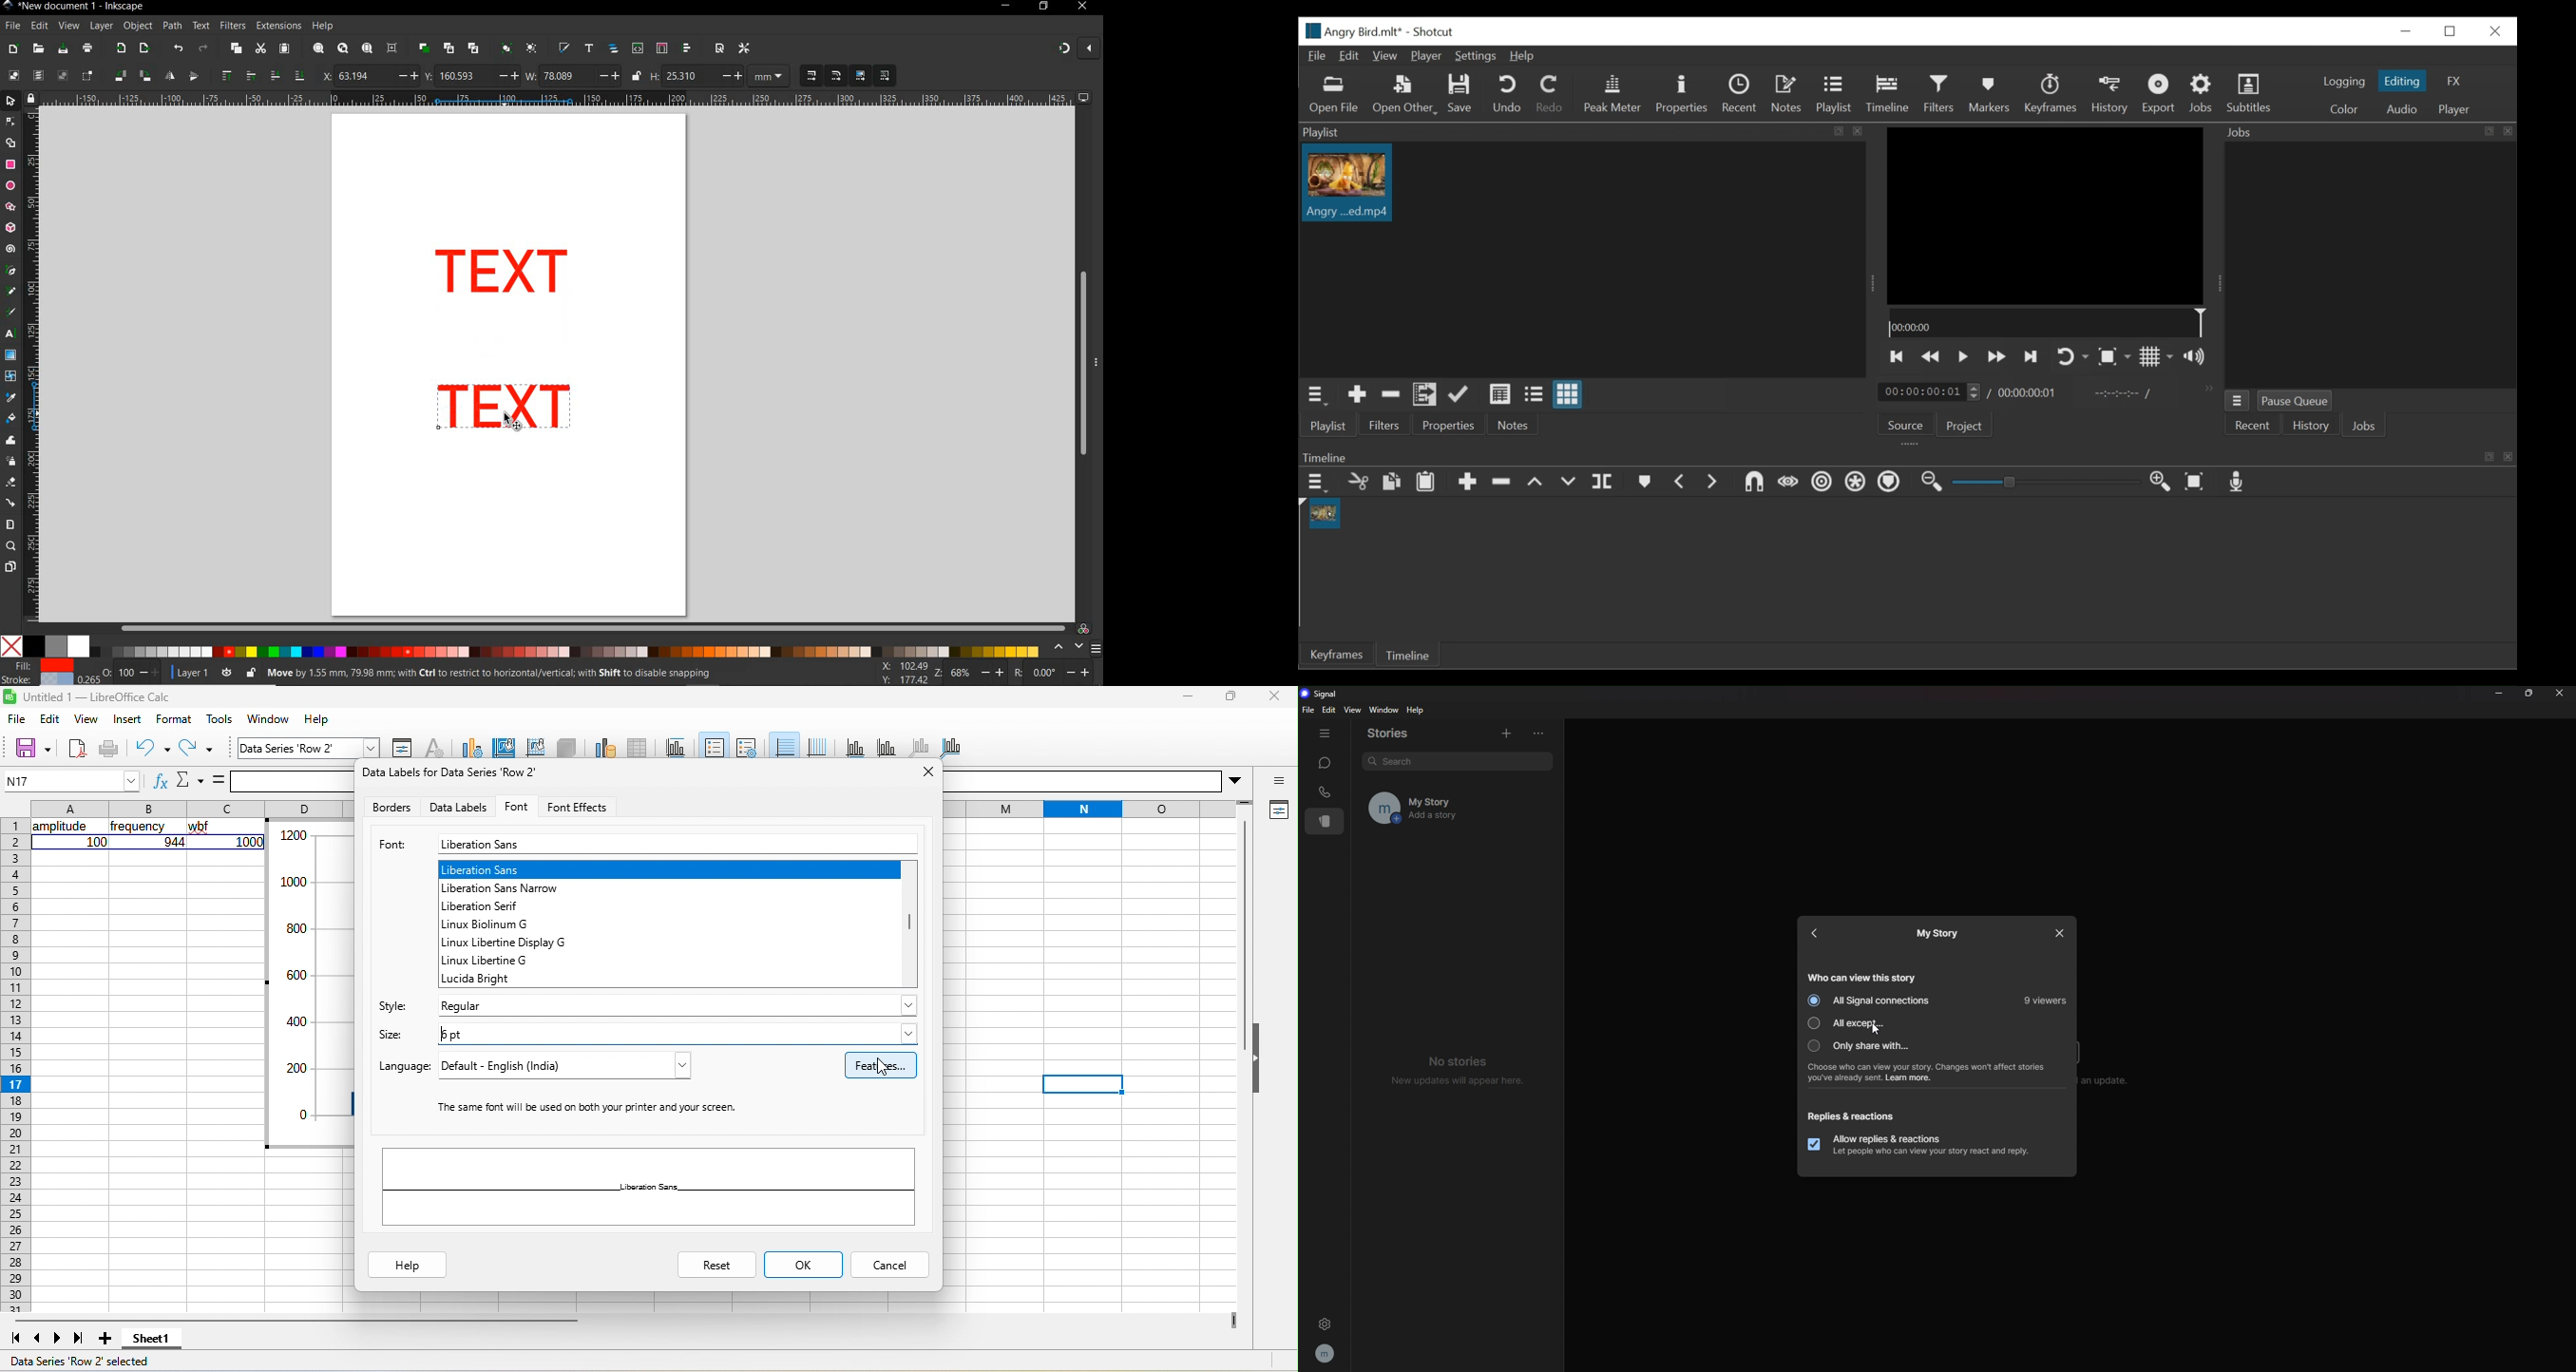 The image size is (2576, 1372). What do you see at coordinates (892, 1266) in the screenshot?
I see `cancel` at bounding box center [892, 1266].